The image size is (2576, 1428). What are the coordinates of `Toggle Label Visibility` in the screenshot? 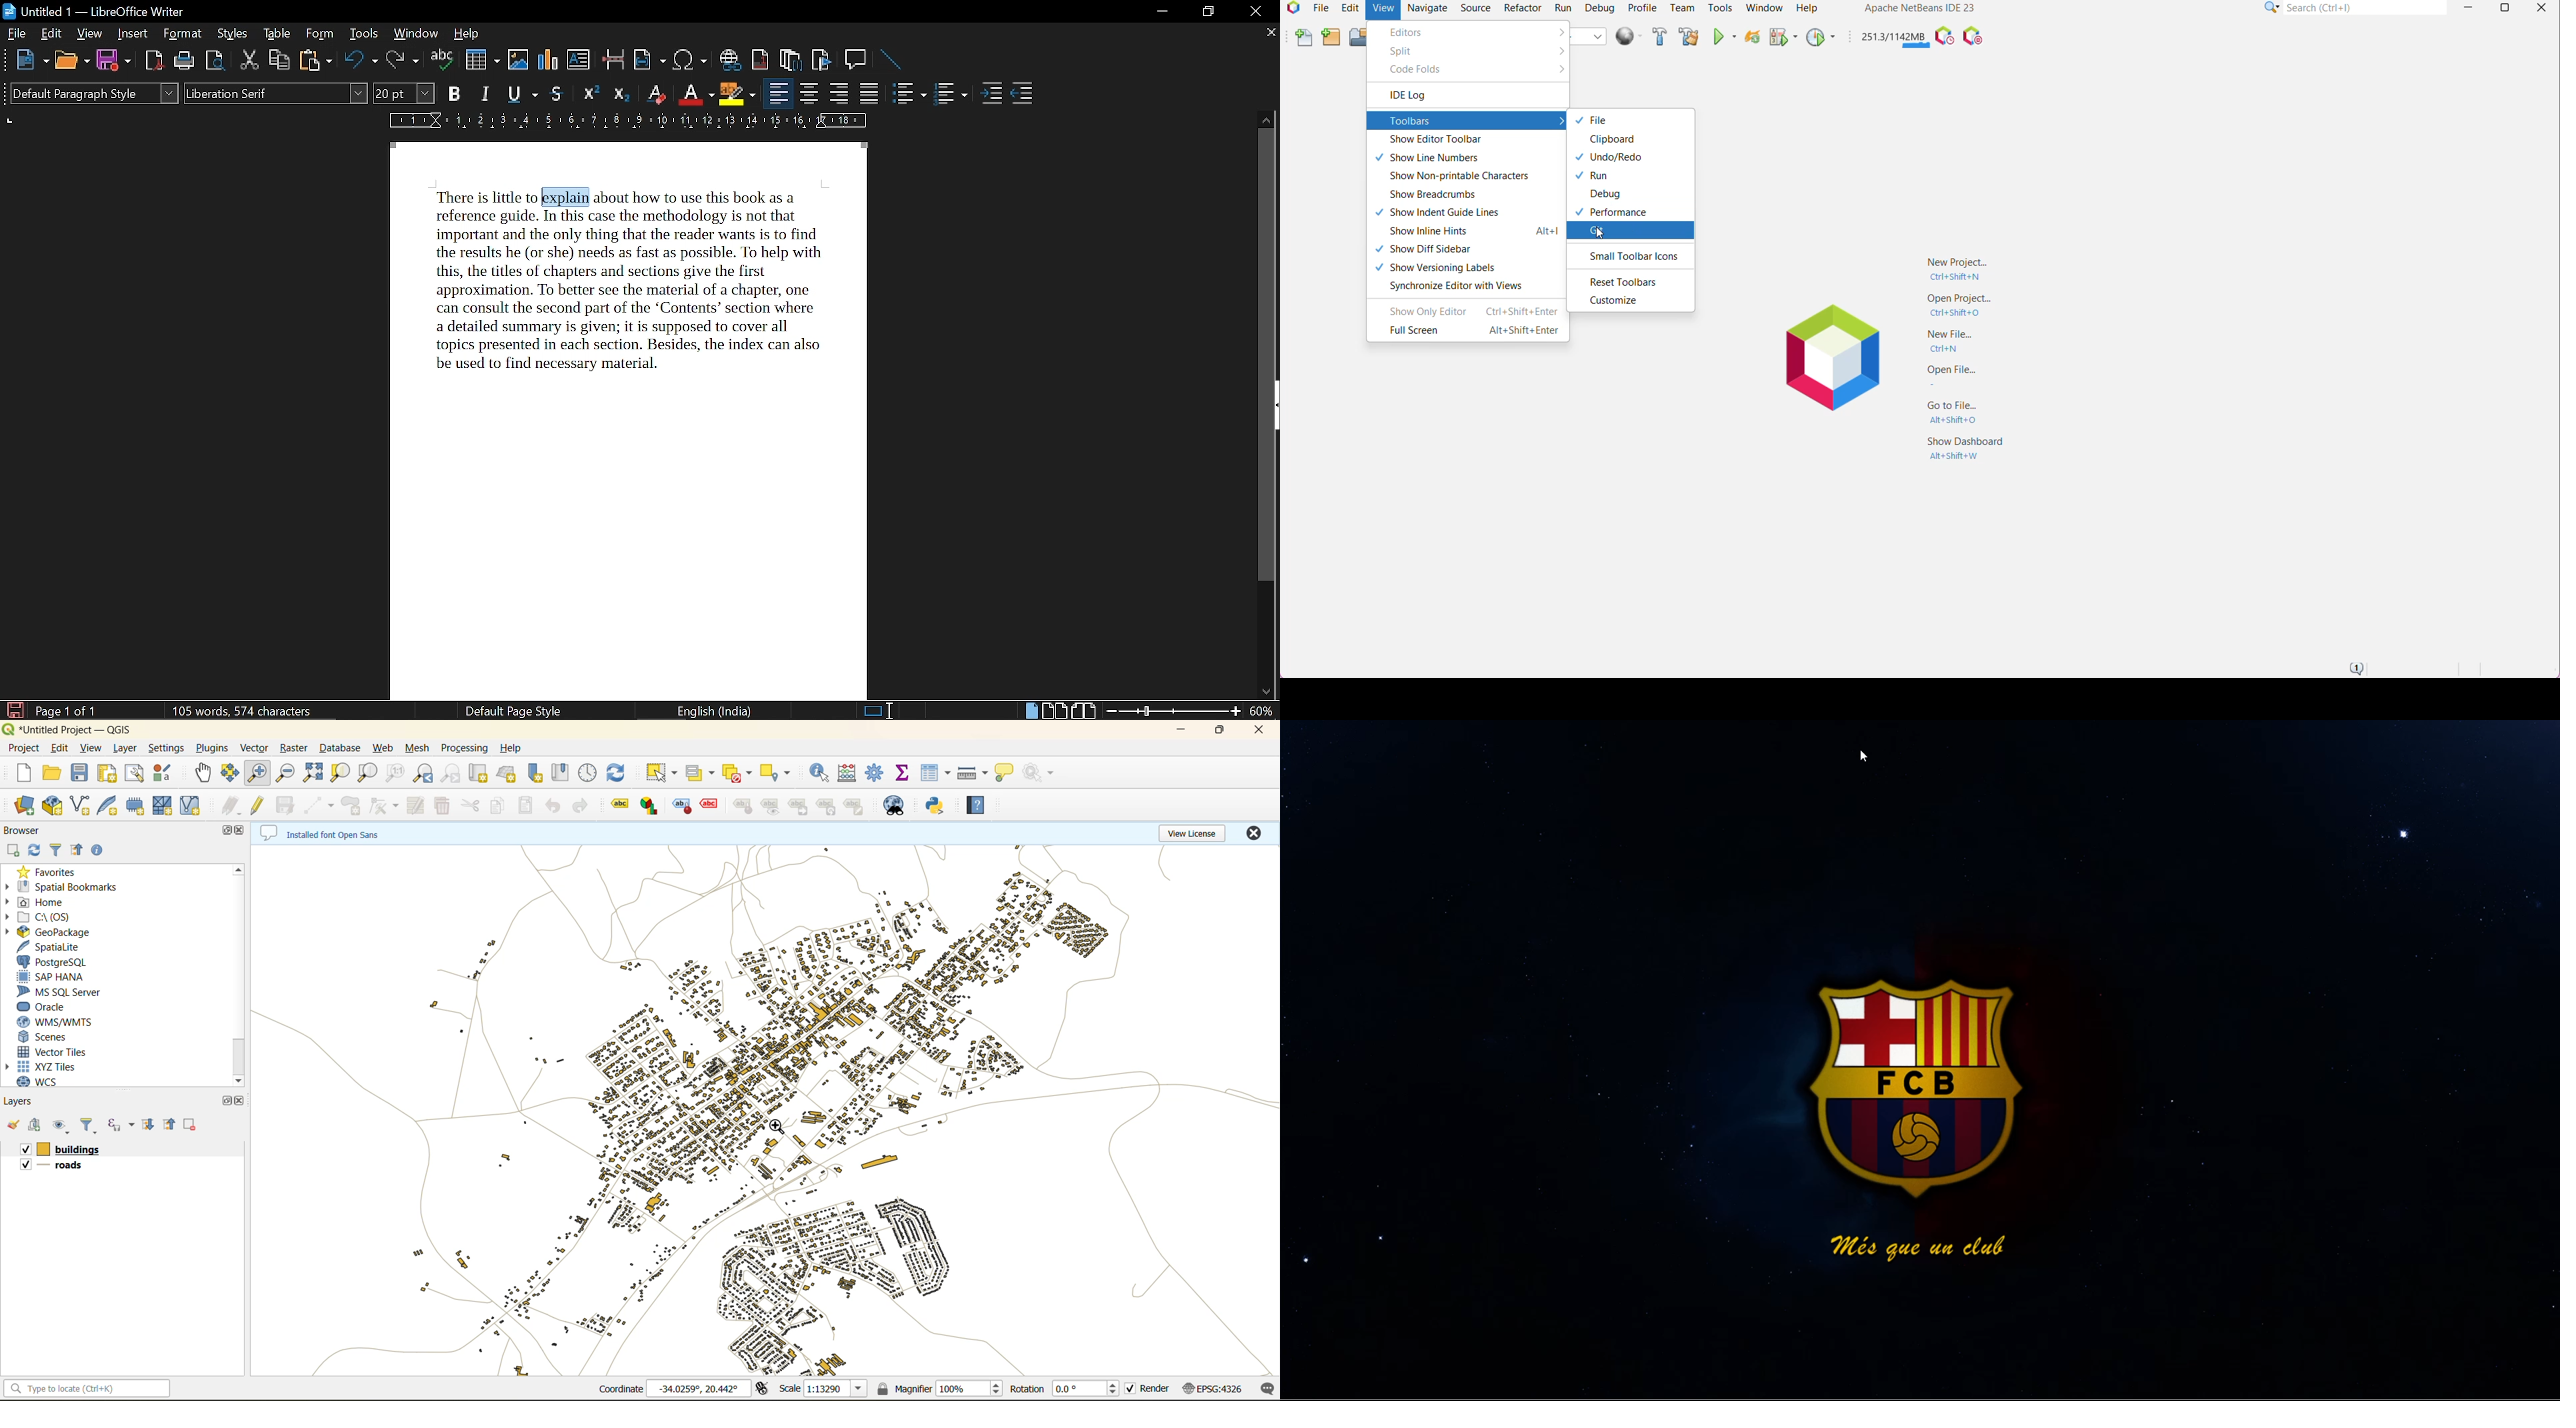 It's located at (771, 808).